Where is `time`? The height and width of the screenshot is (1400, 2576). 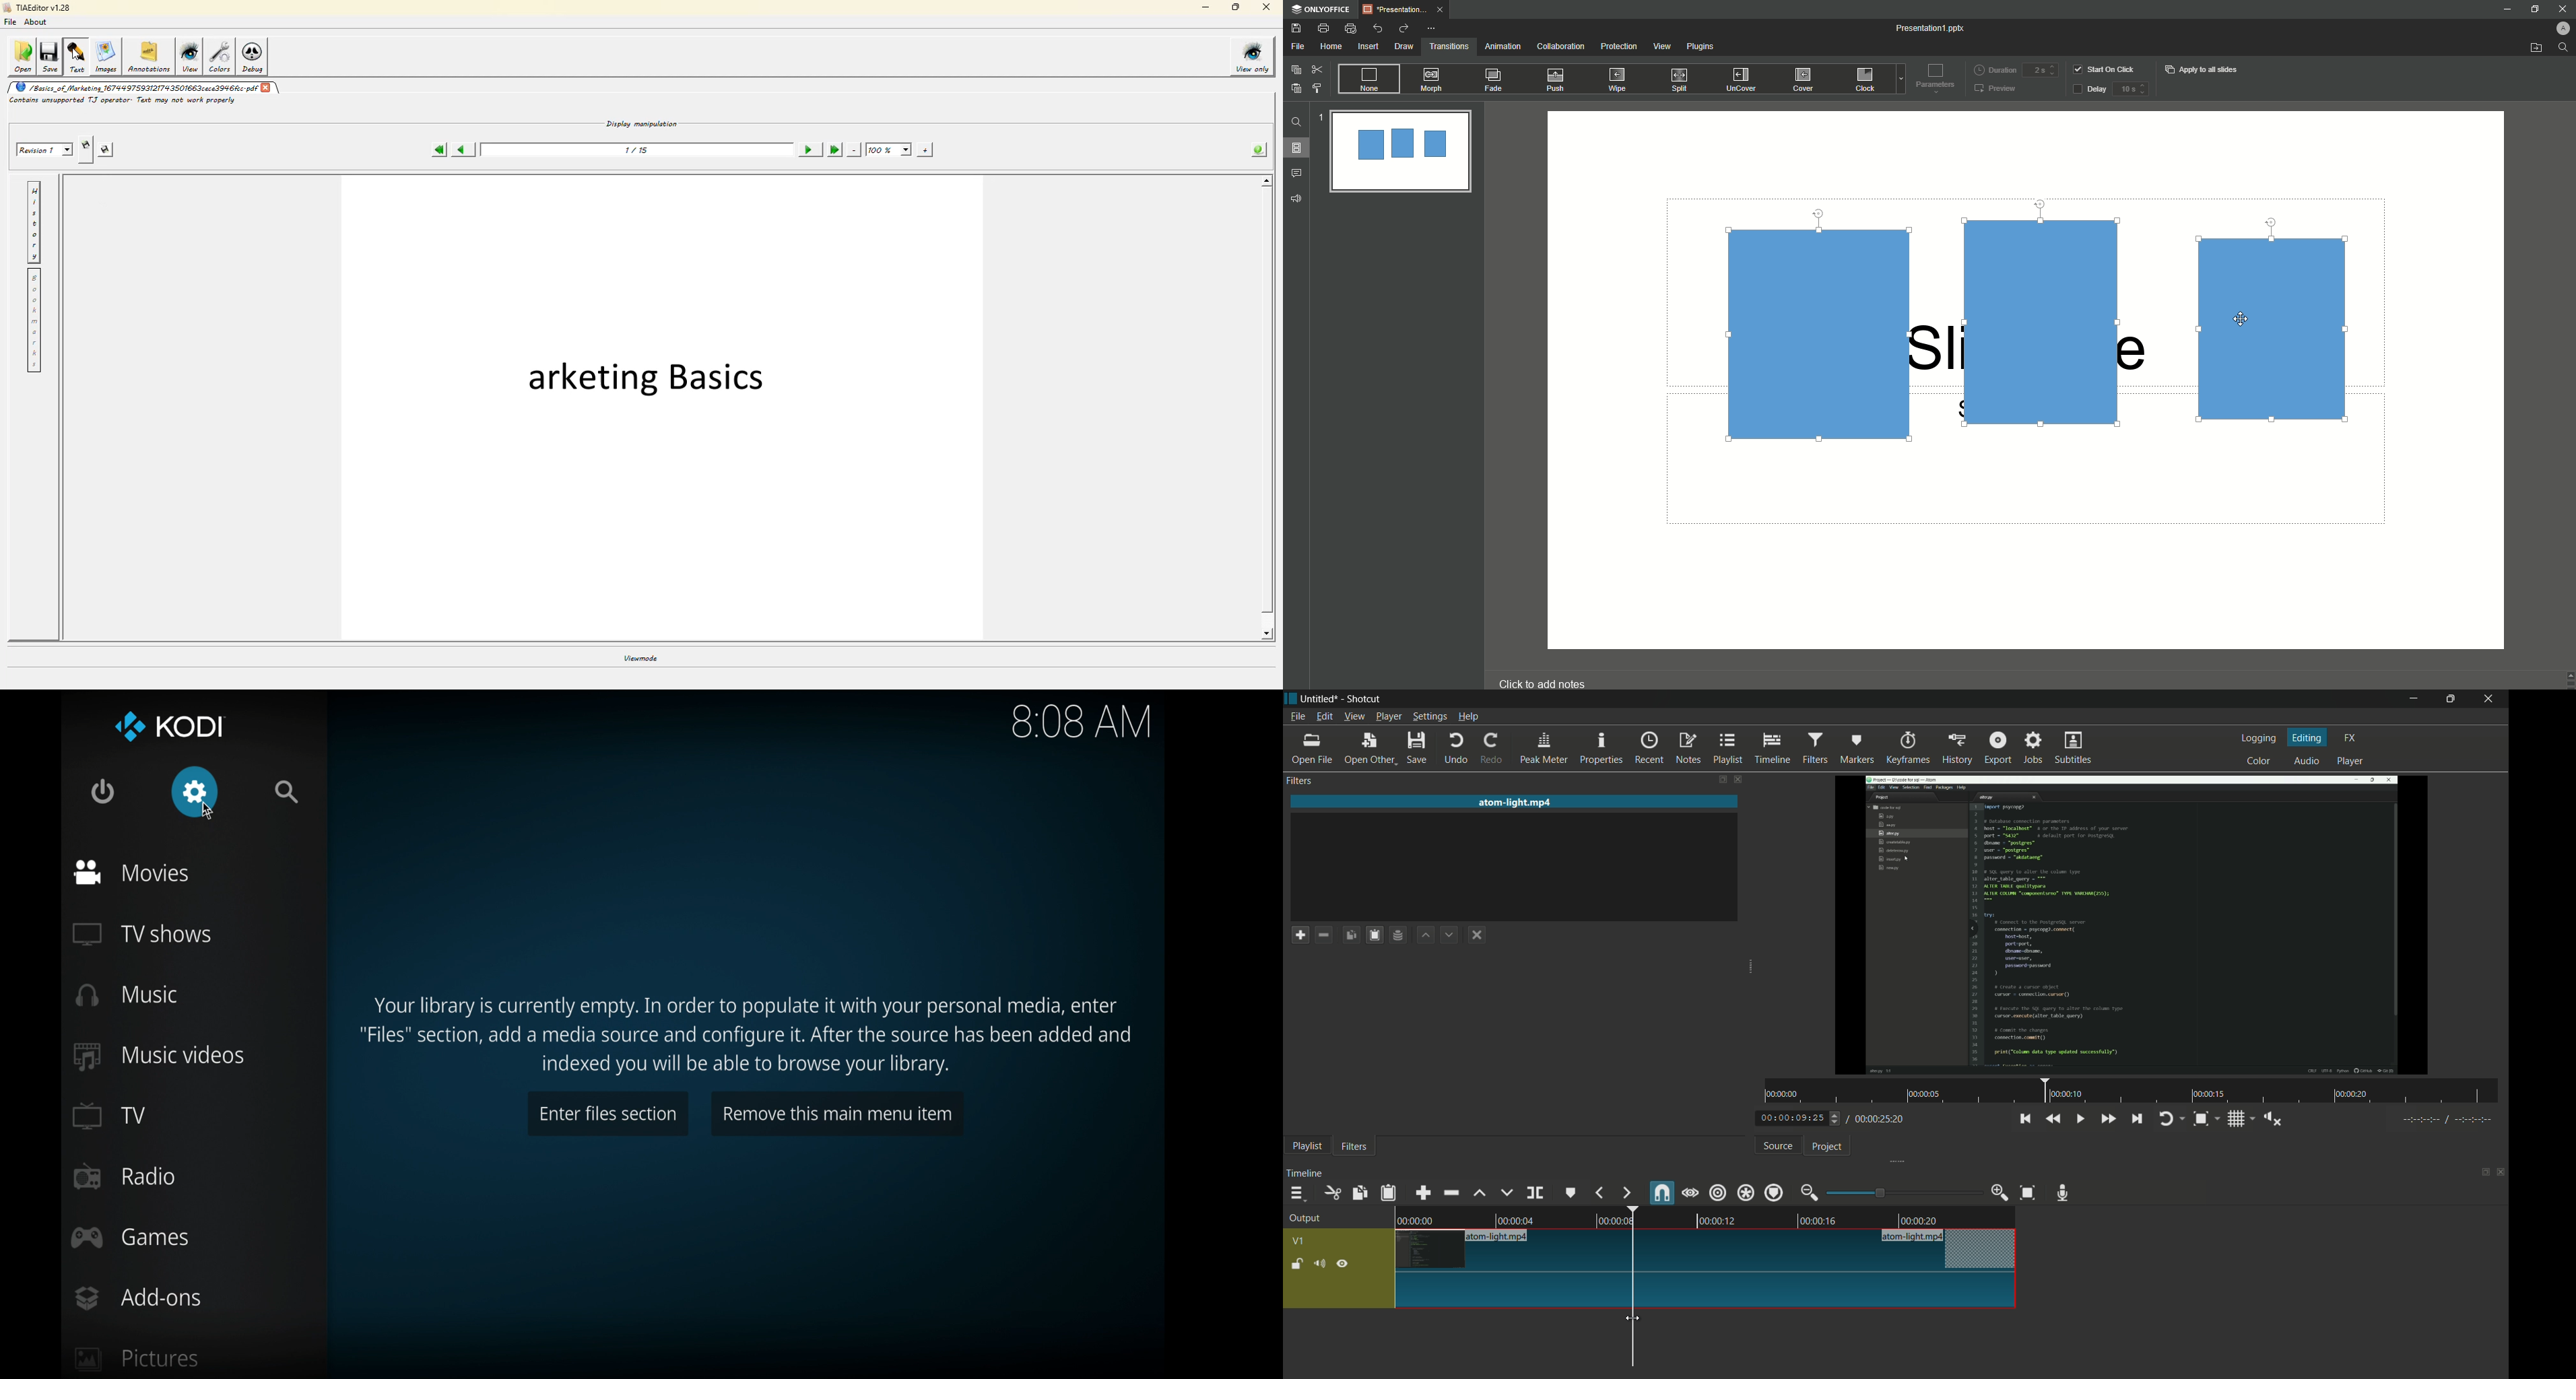
time is located at coordinates (2133, 1091).